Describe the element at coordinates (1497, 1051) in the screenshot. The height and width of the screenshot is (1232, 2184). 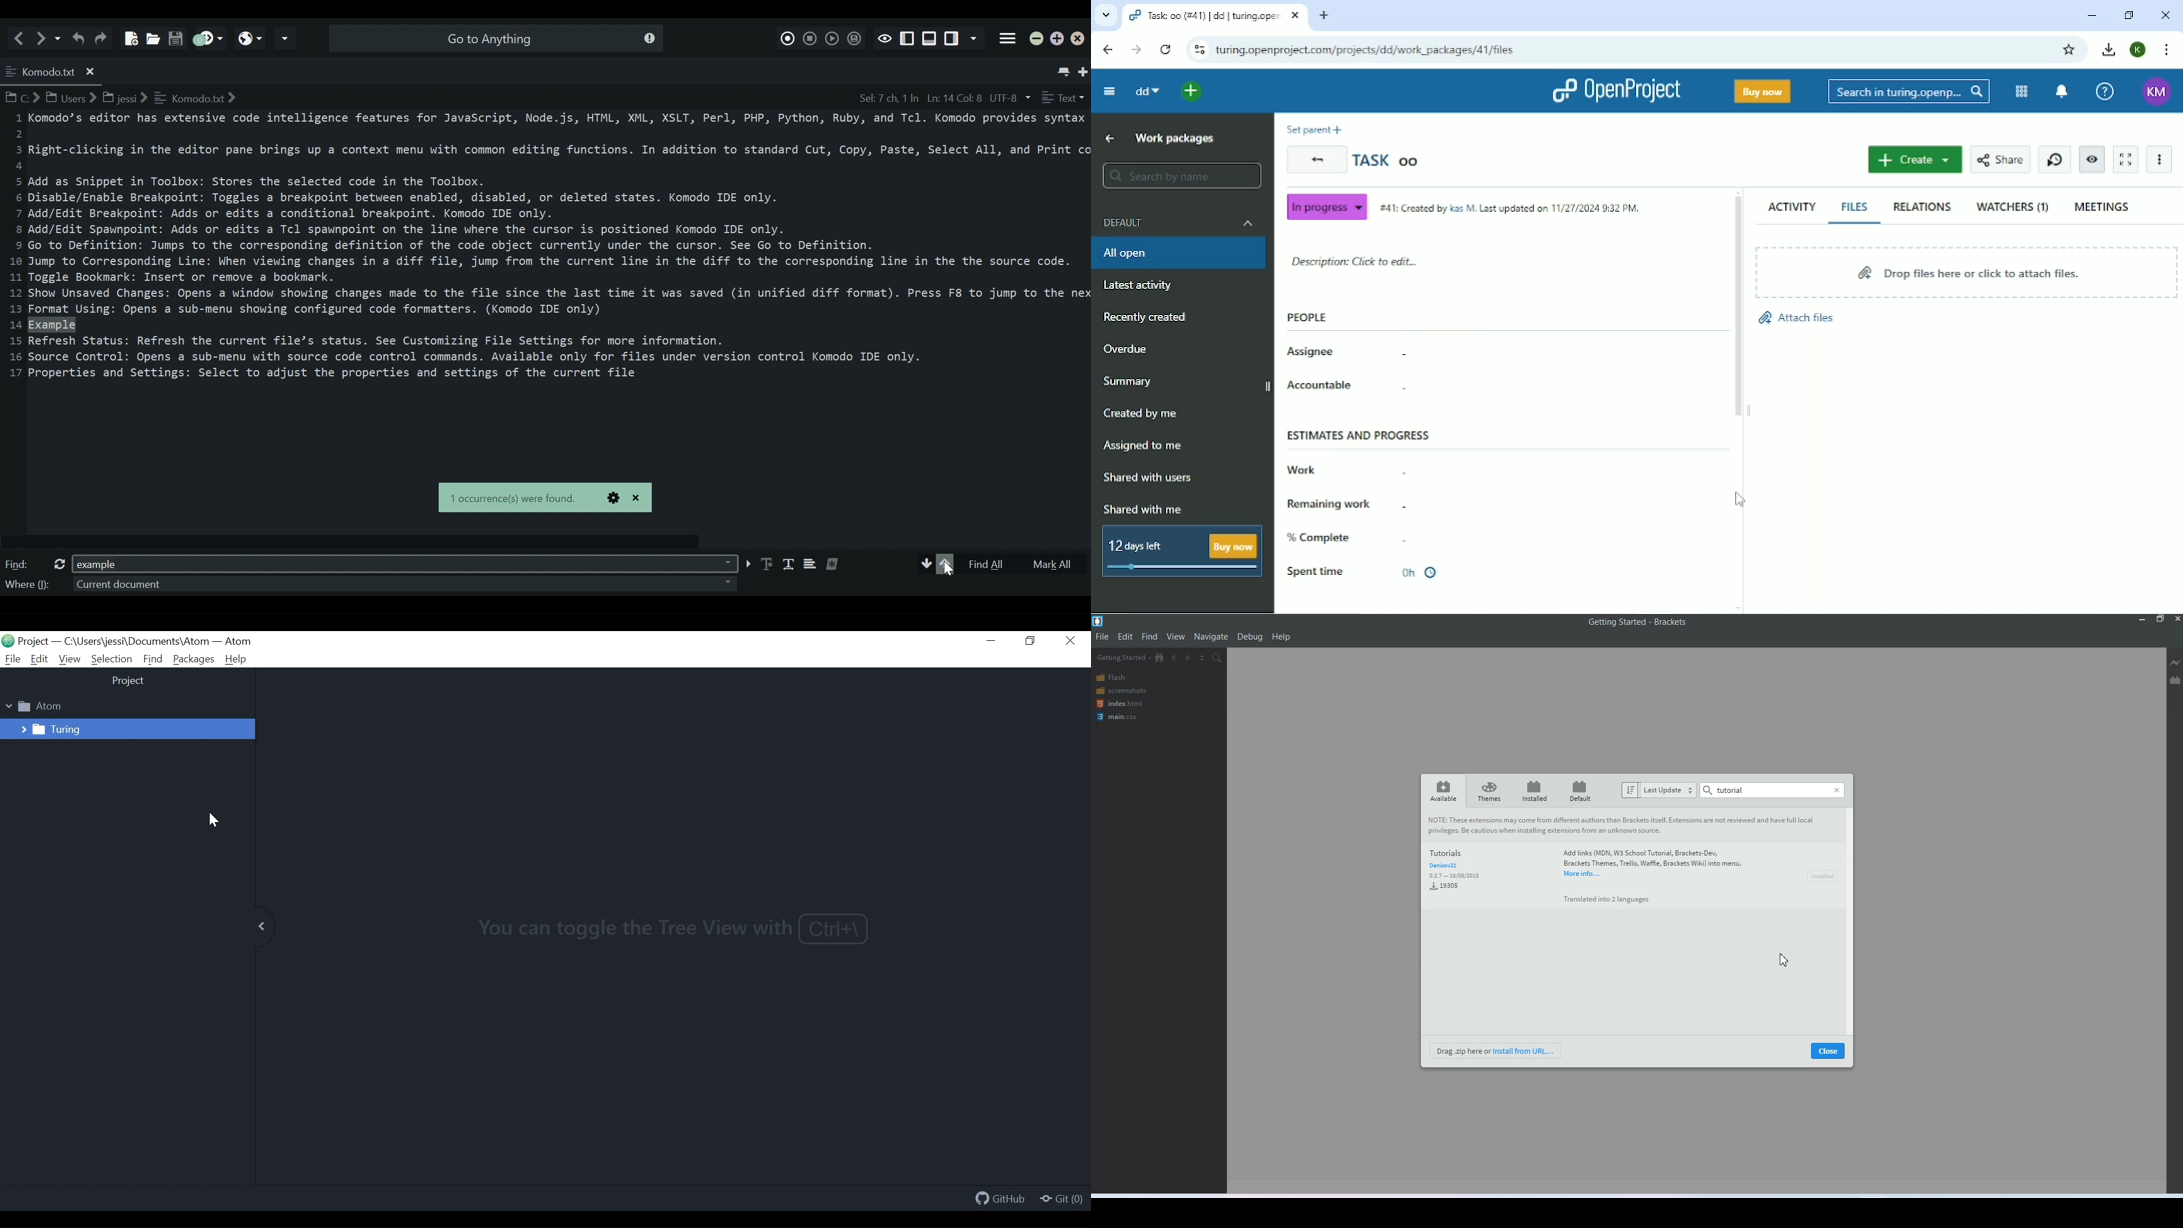
I see `Install from URL` at that location.